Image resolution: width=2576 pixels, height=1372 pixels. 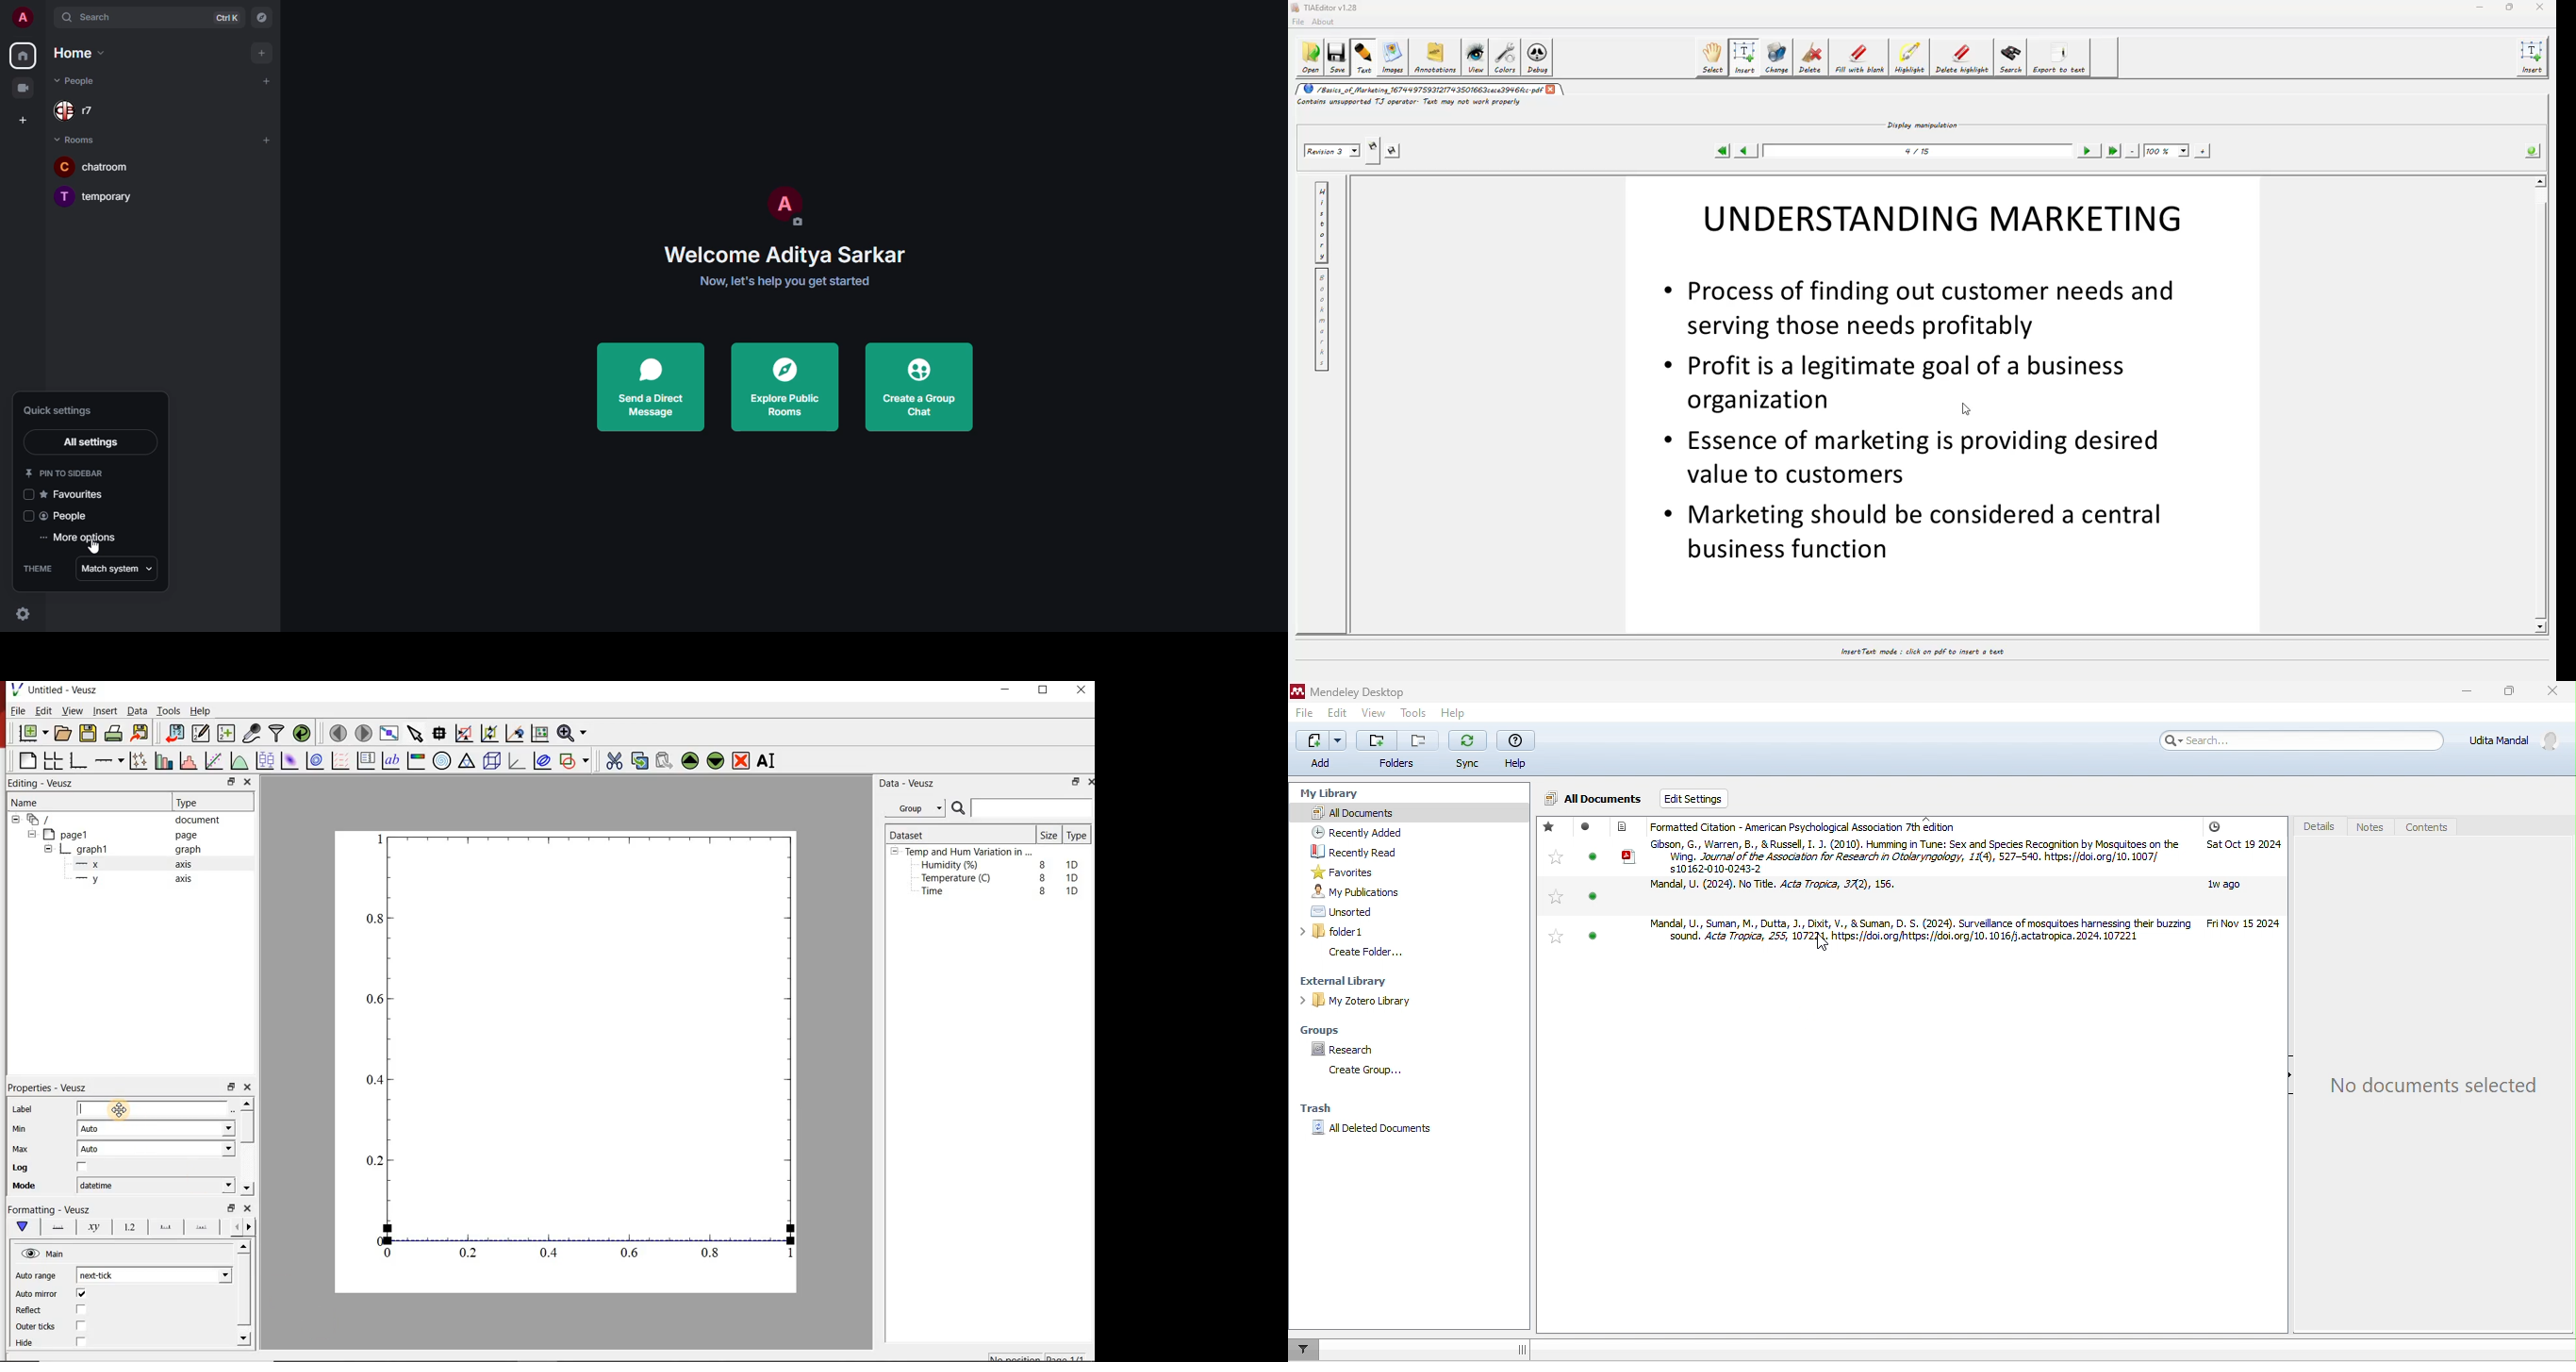 What do you see at coordinates (73, 834) in the screenshot?
I see `page1` at bounding box center [73, 834].